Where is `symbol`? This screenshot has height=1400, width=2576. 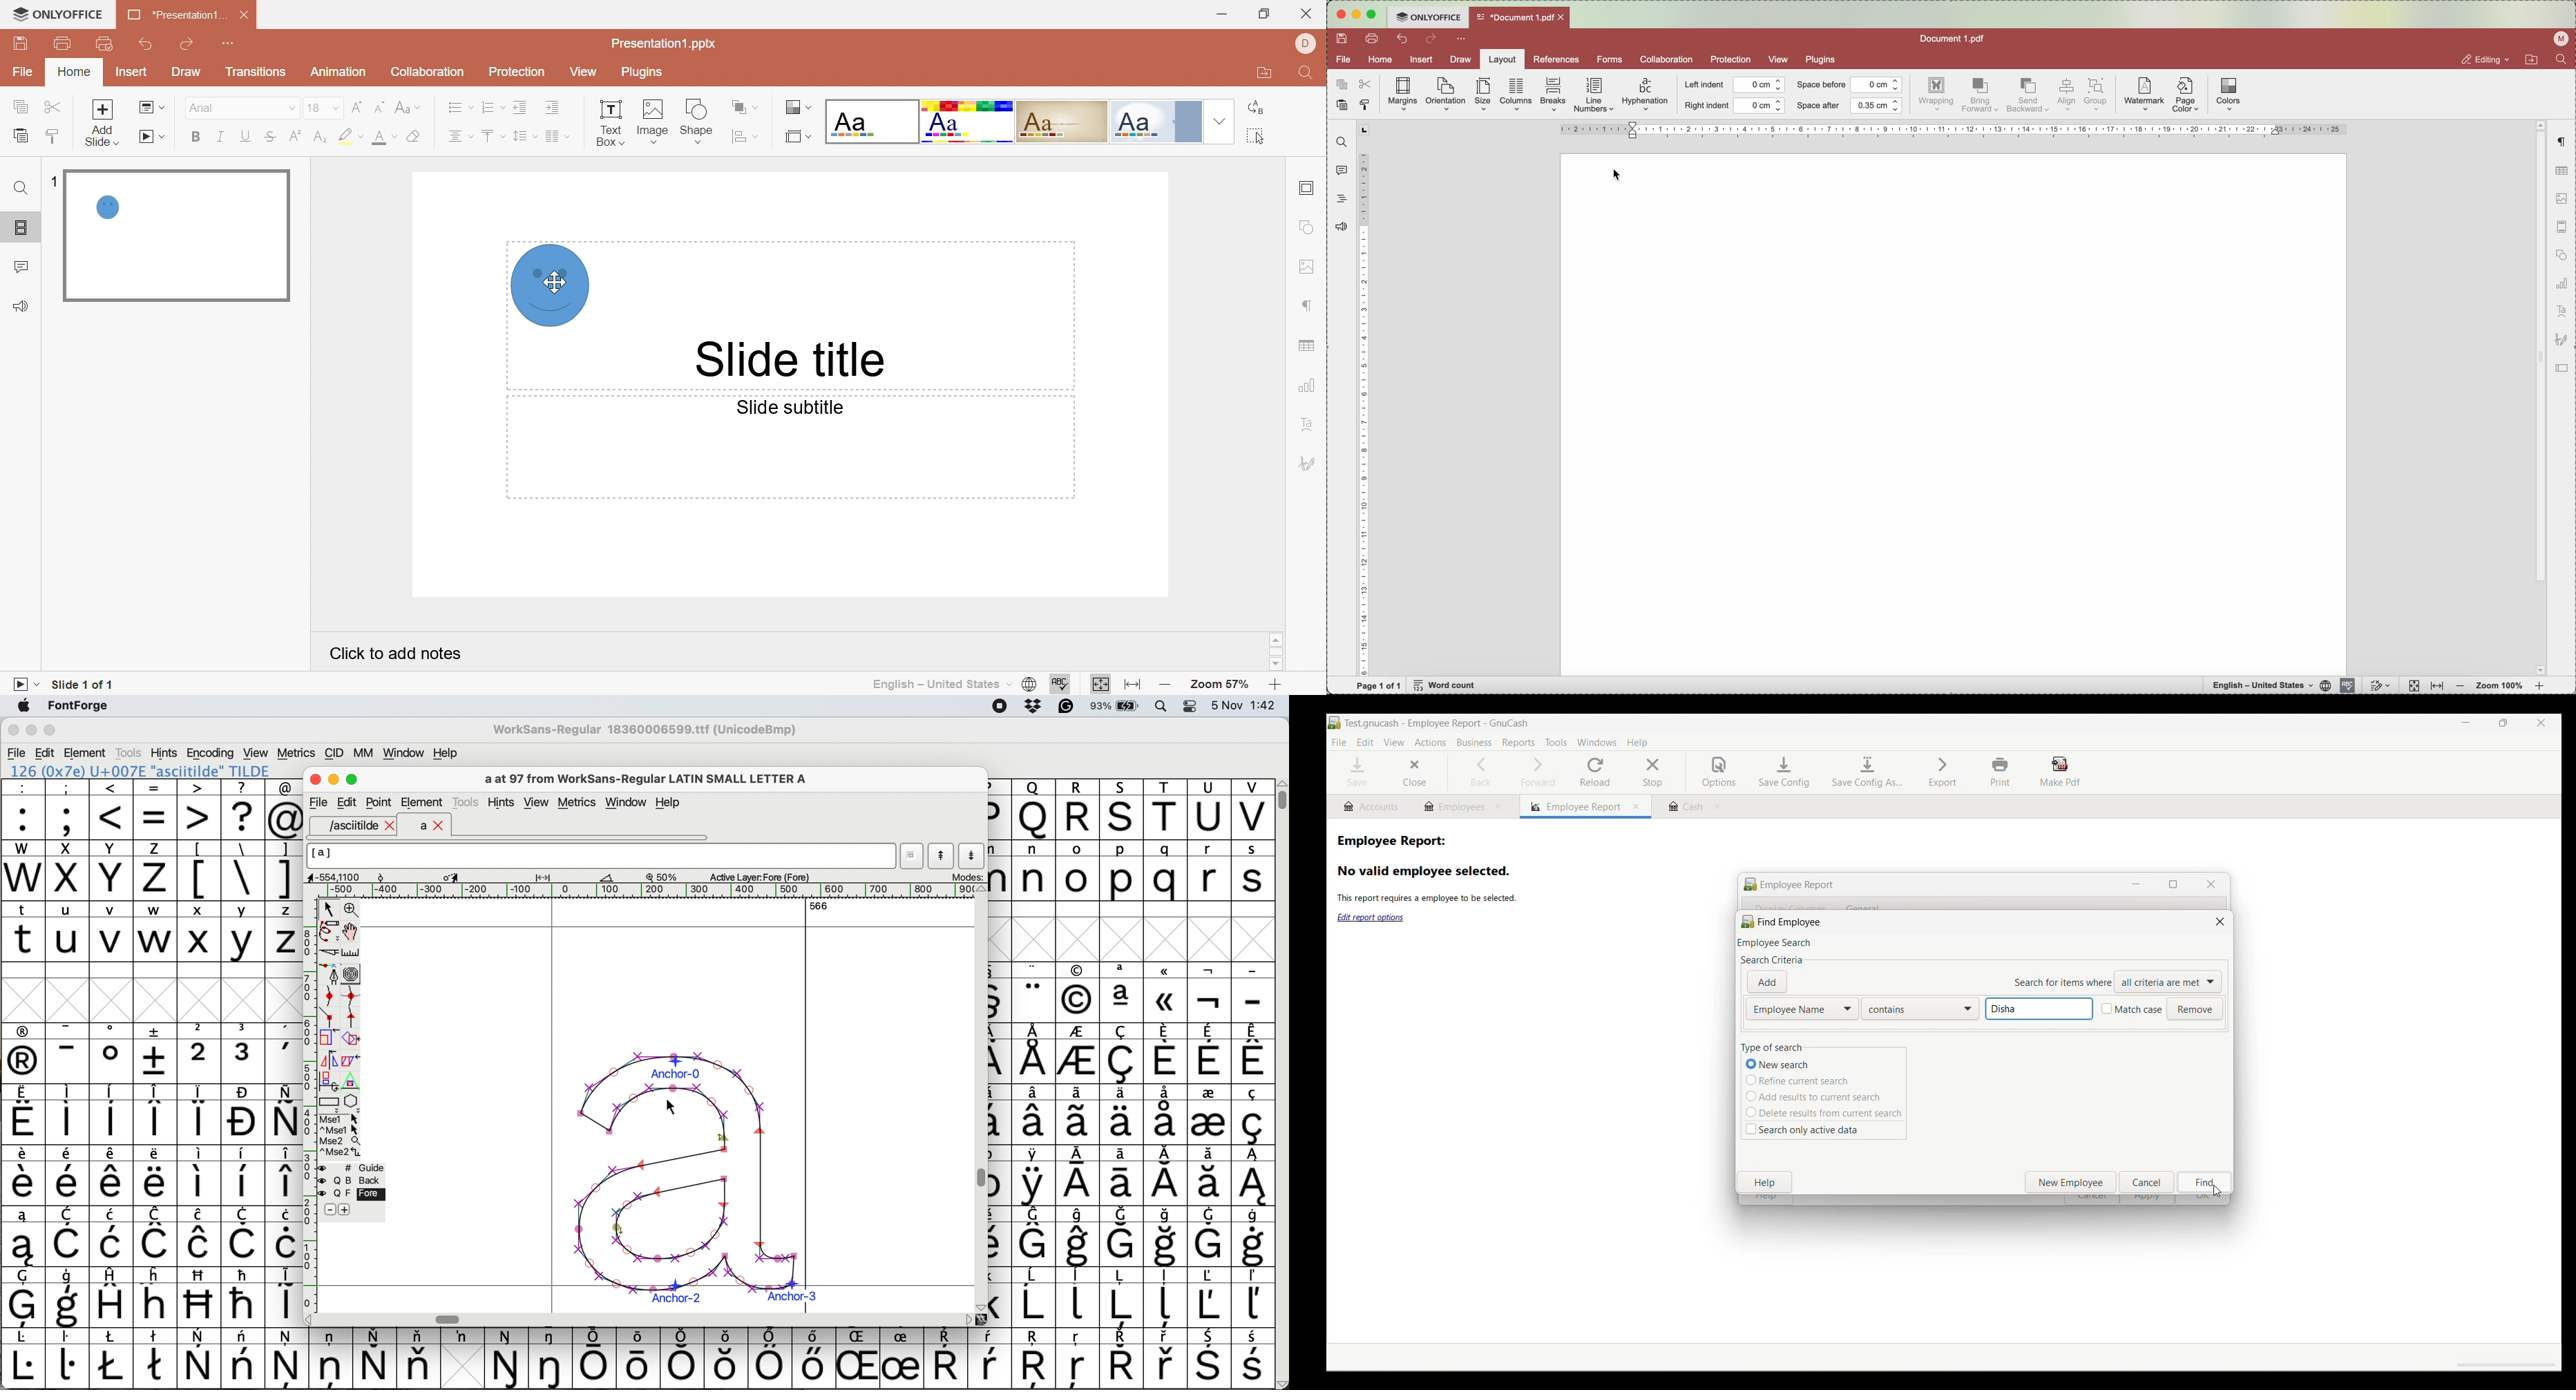 symbol is located at coordinates (156, 1237).